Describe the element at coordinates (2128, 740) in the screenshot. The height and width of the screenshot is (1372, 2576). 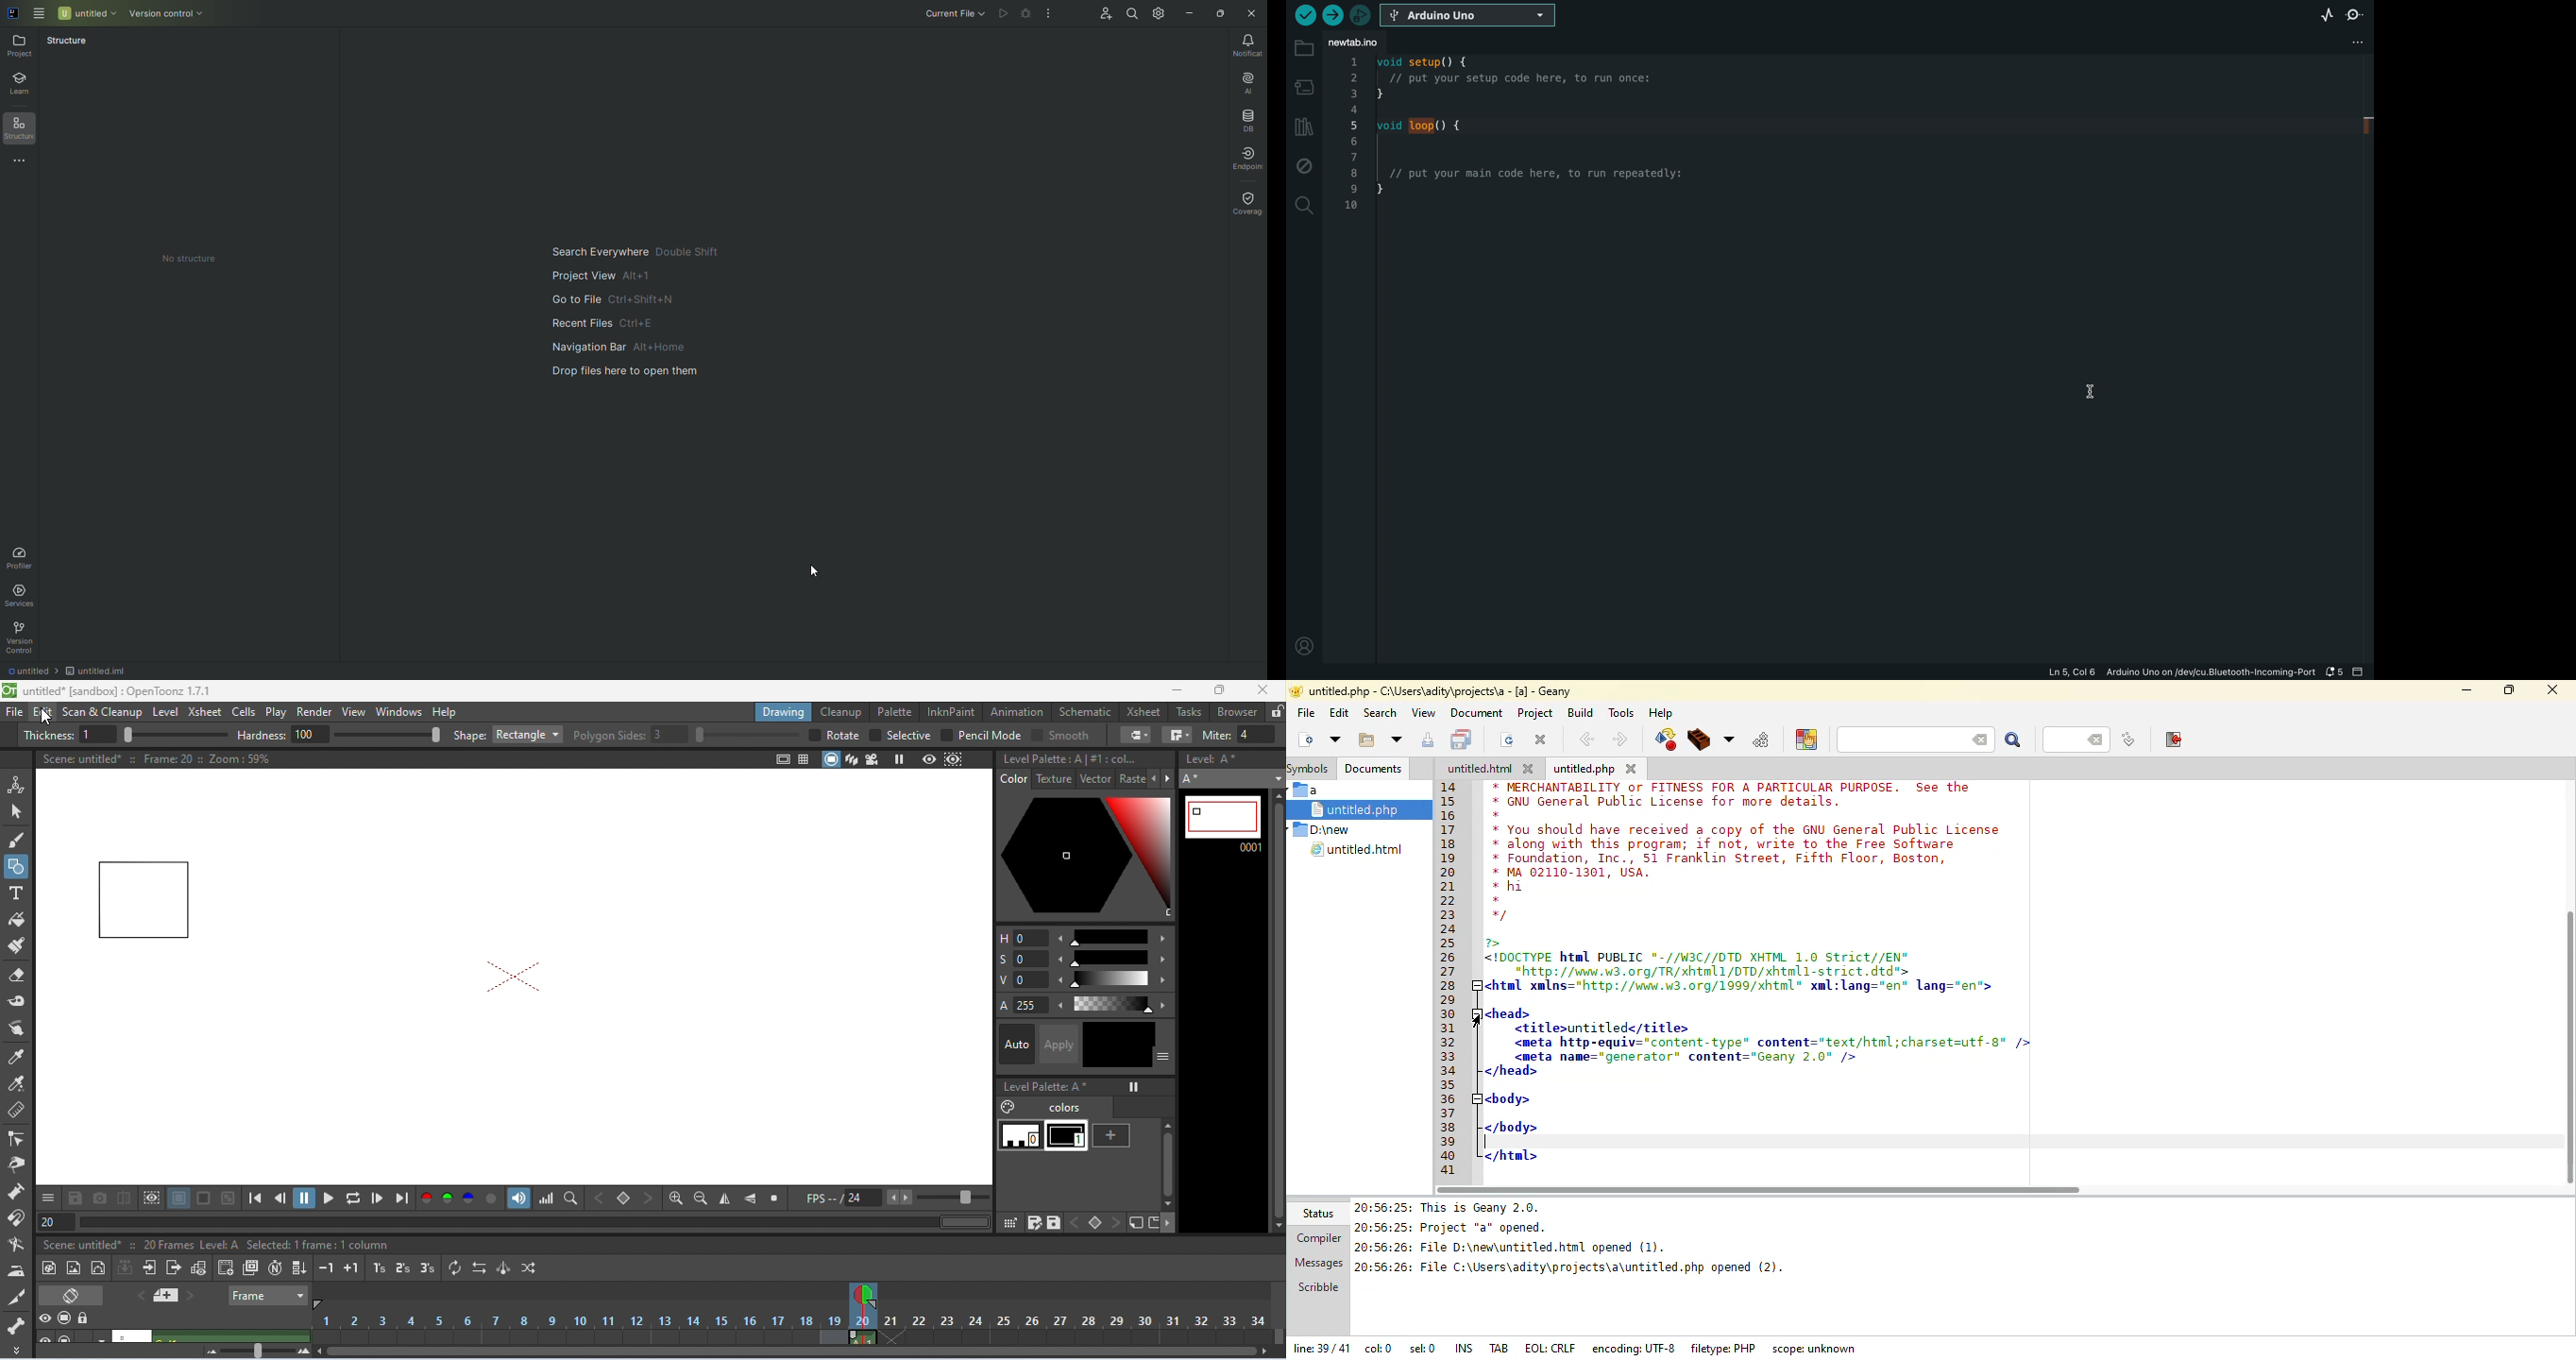
I see `jump` at that location.